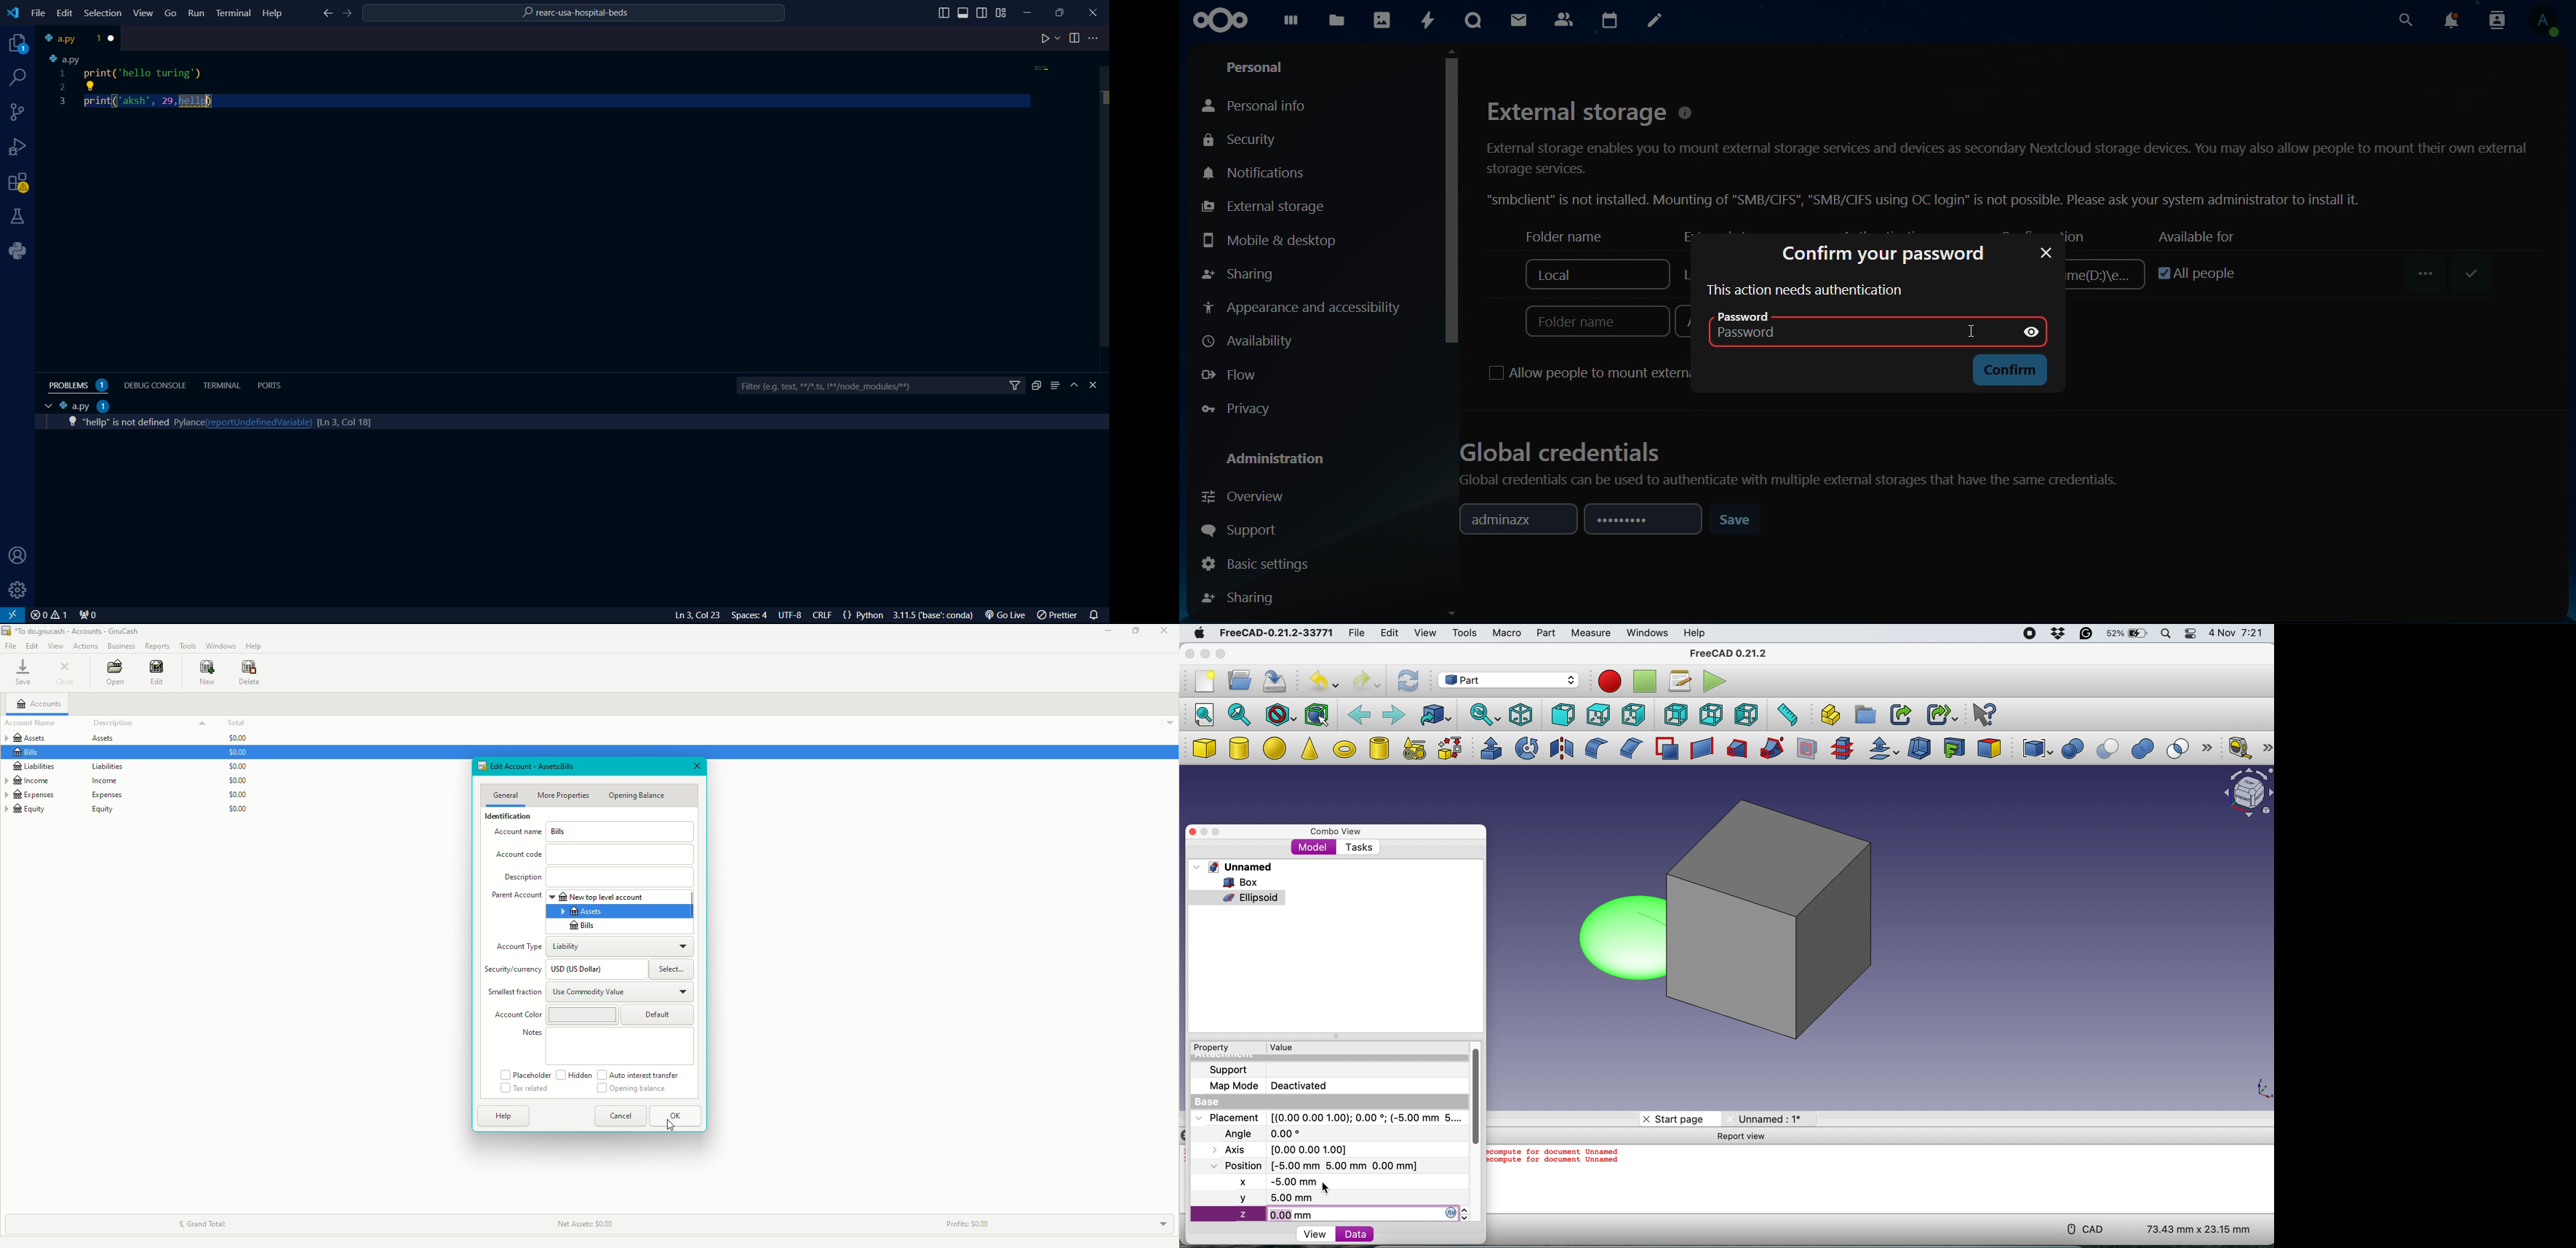  Describe the element at coordinates (1804, 291) in the screenshot. I see `this action need authentication` at that location.